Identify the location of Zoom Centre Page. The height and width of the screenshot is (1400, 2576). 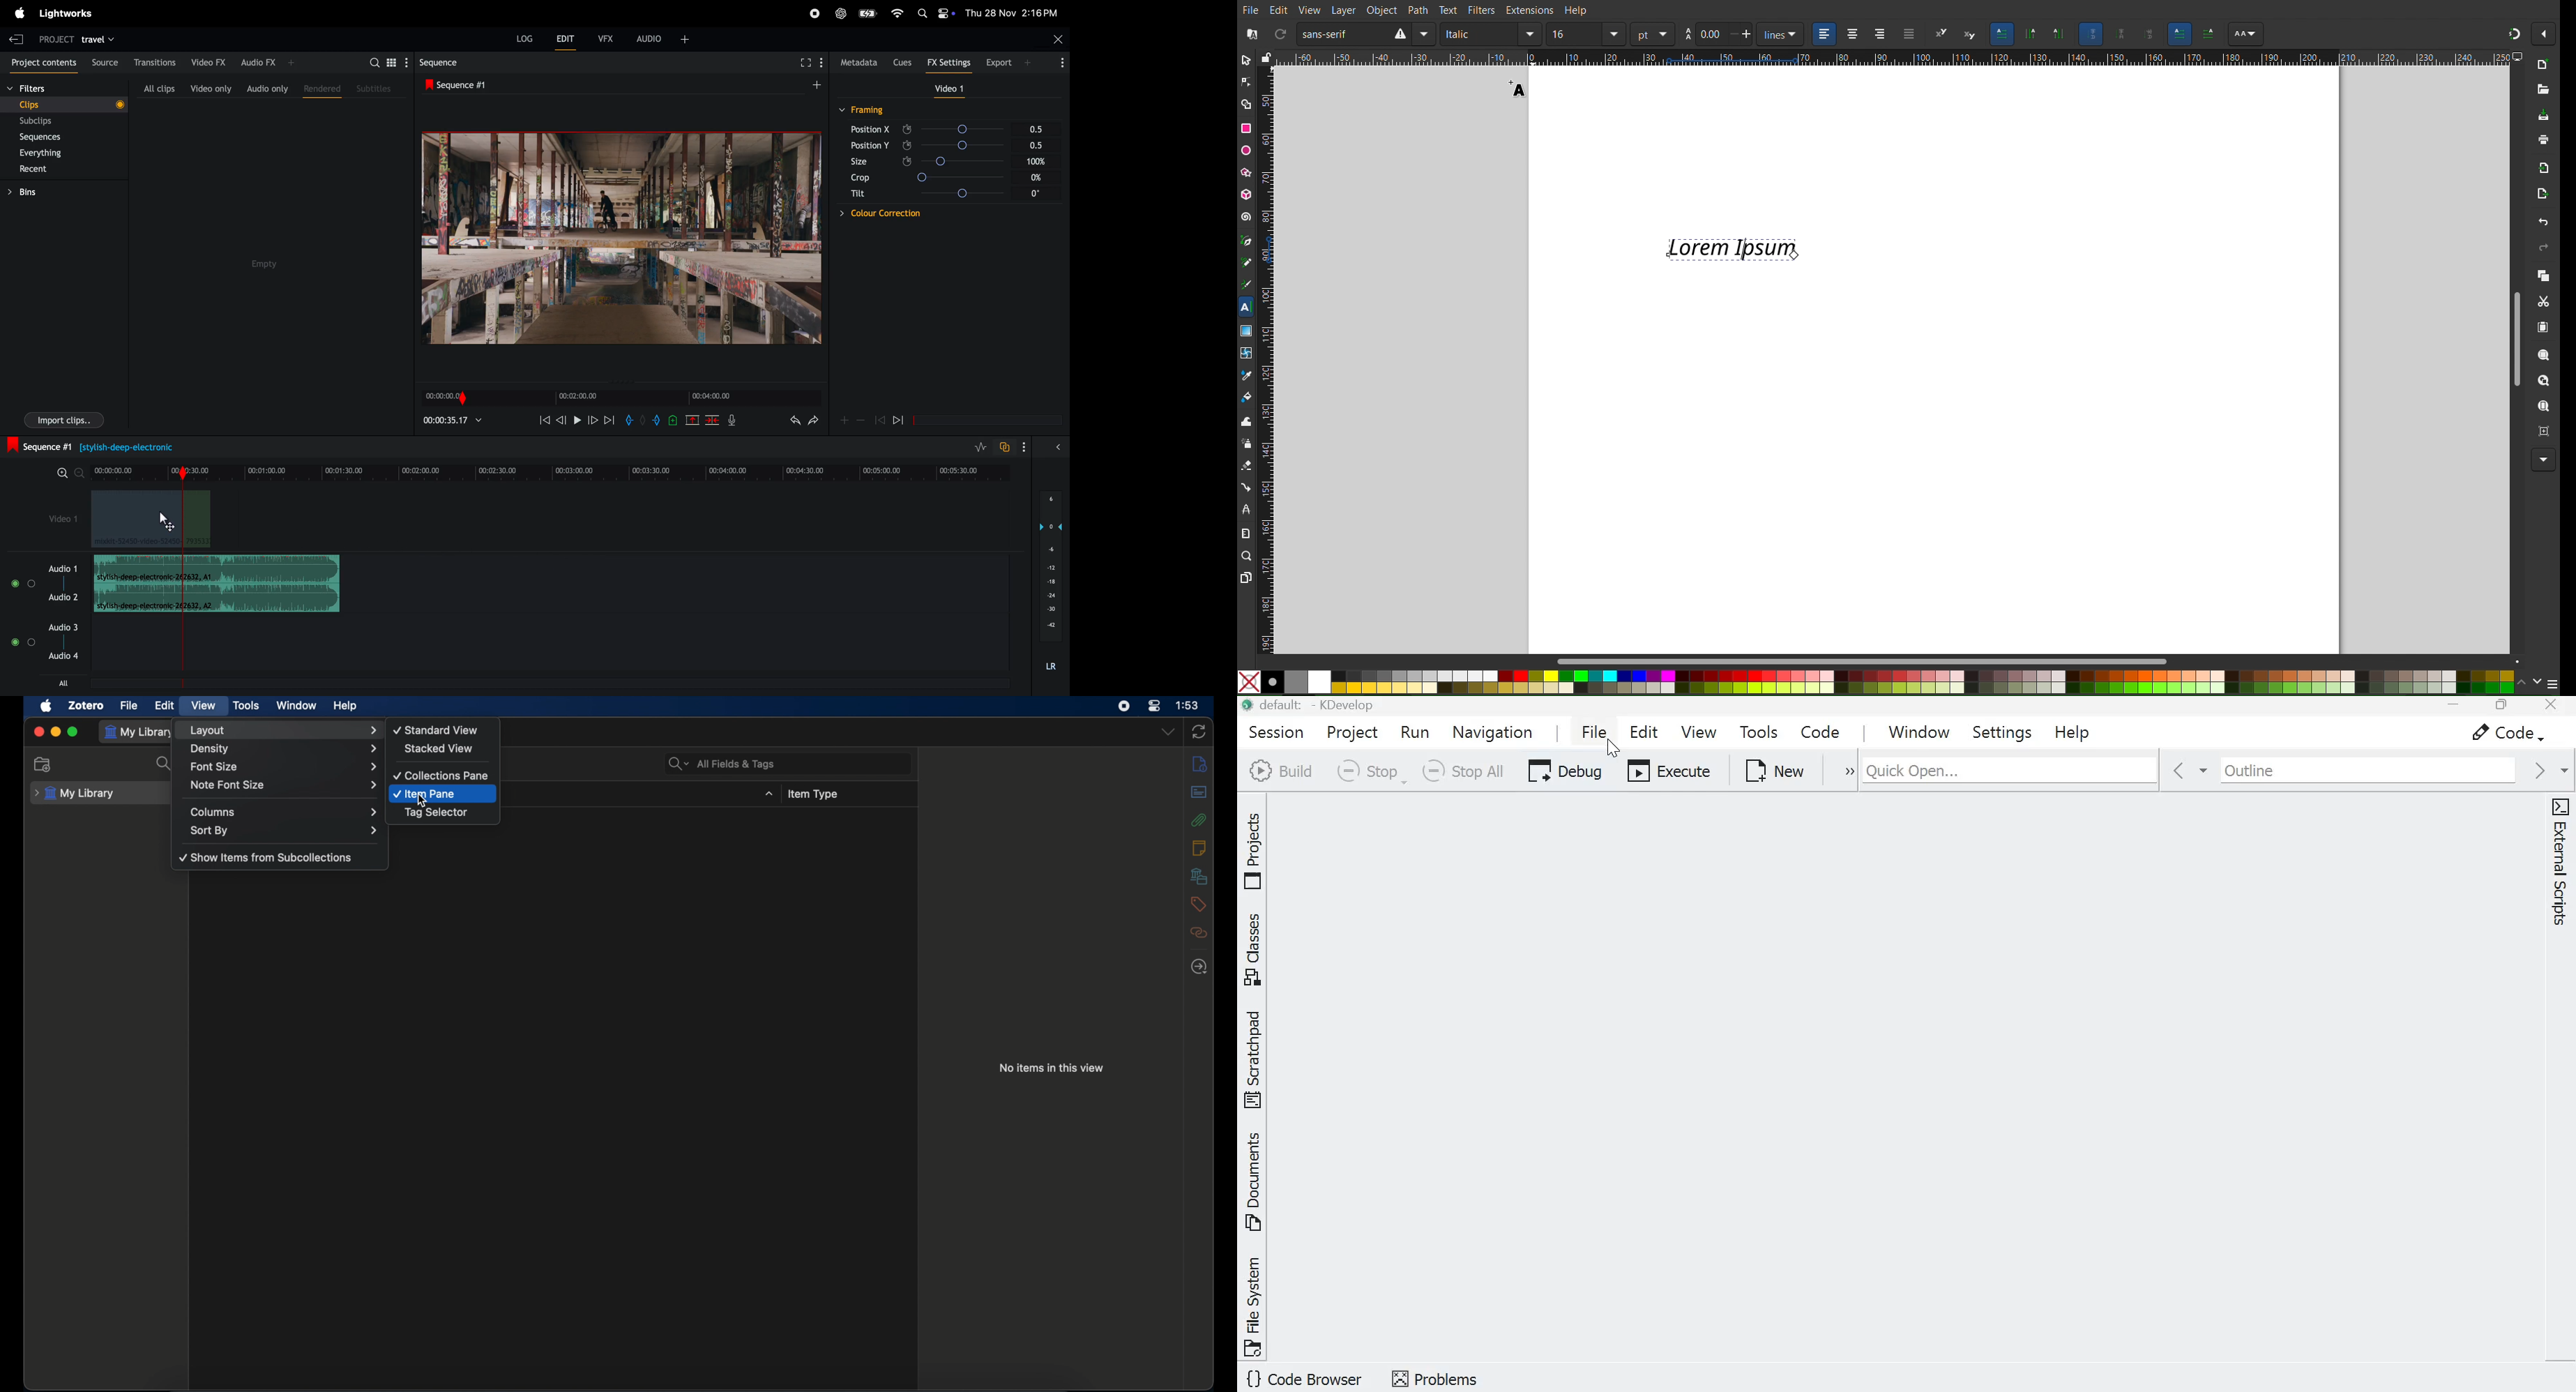
(2538, 433).